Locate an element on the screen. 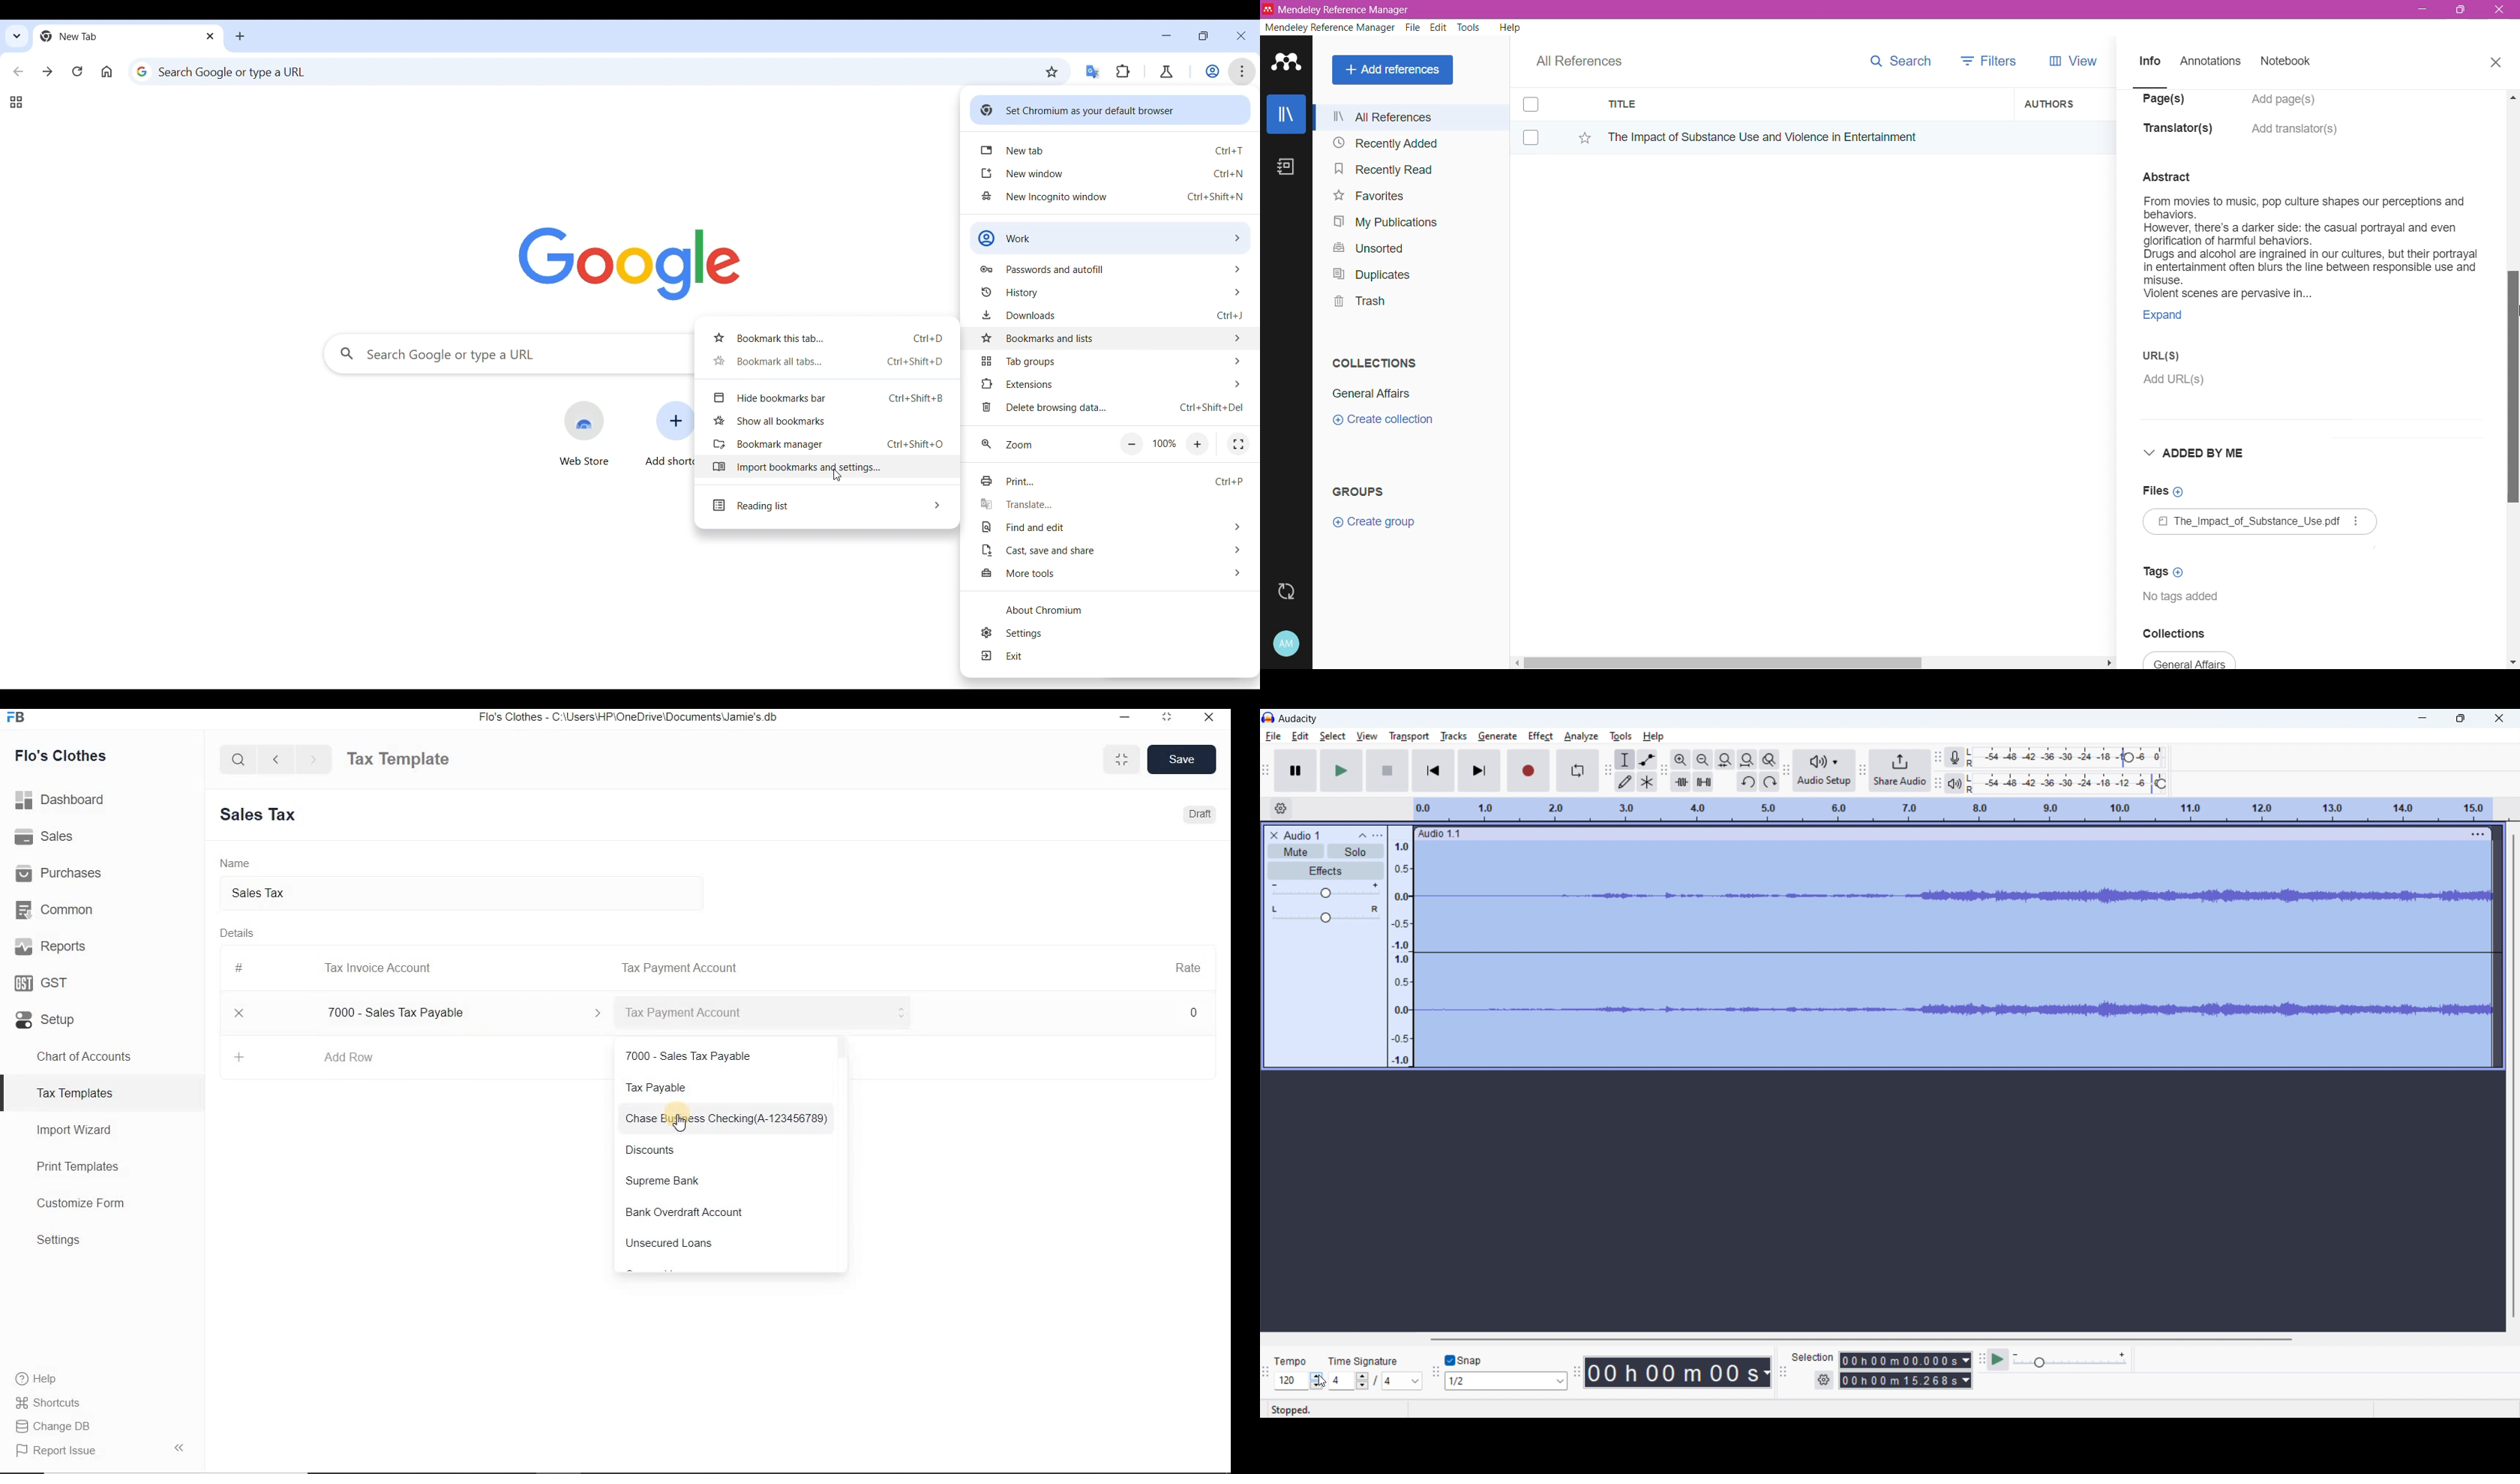  selection toolbar is located at coordinates (1783, 1374).